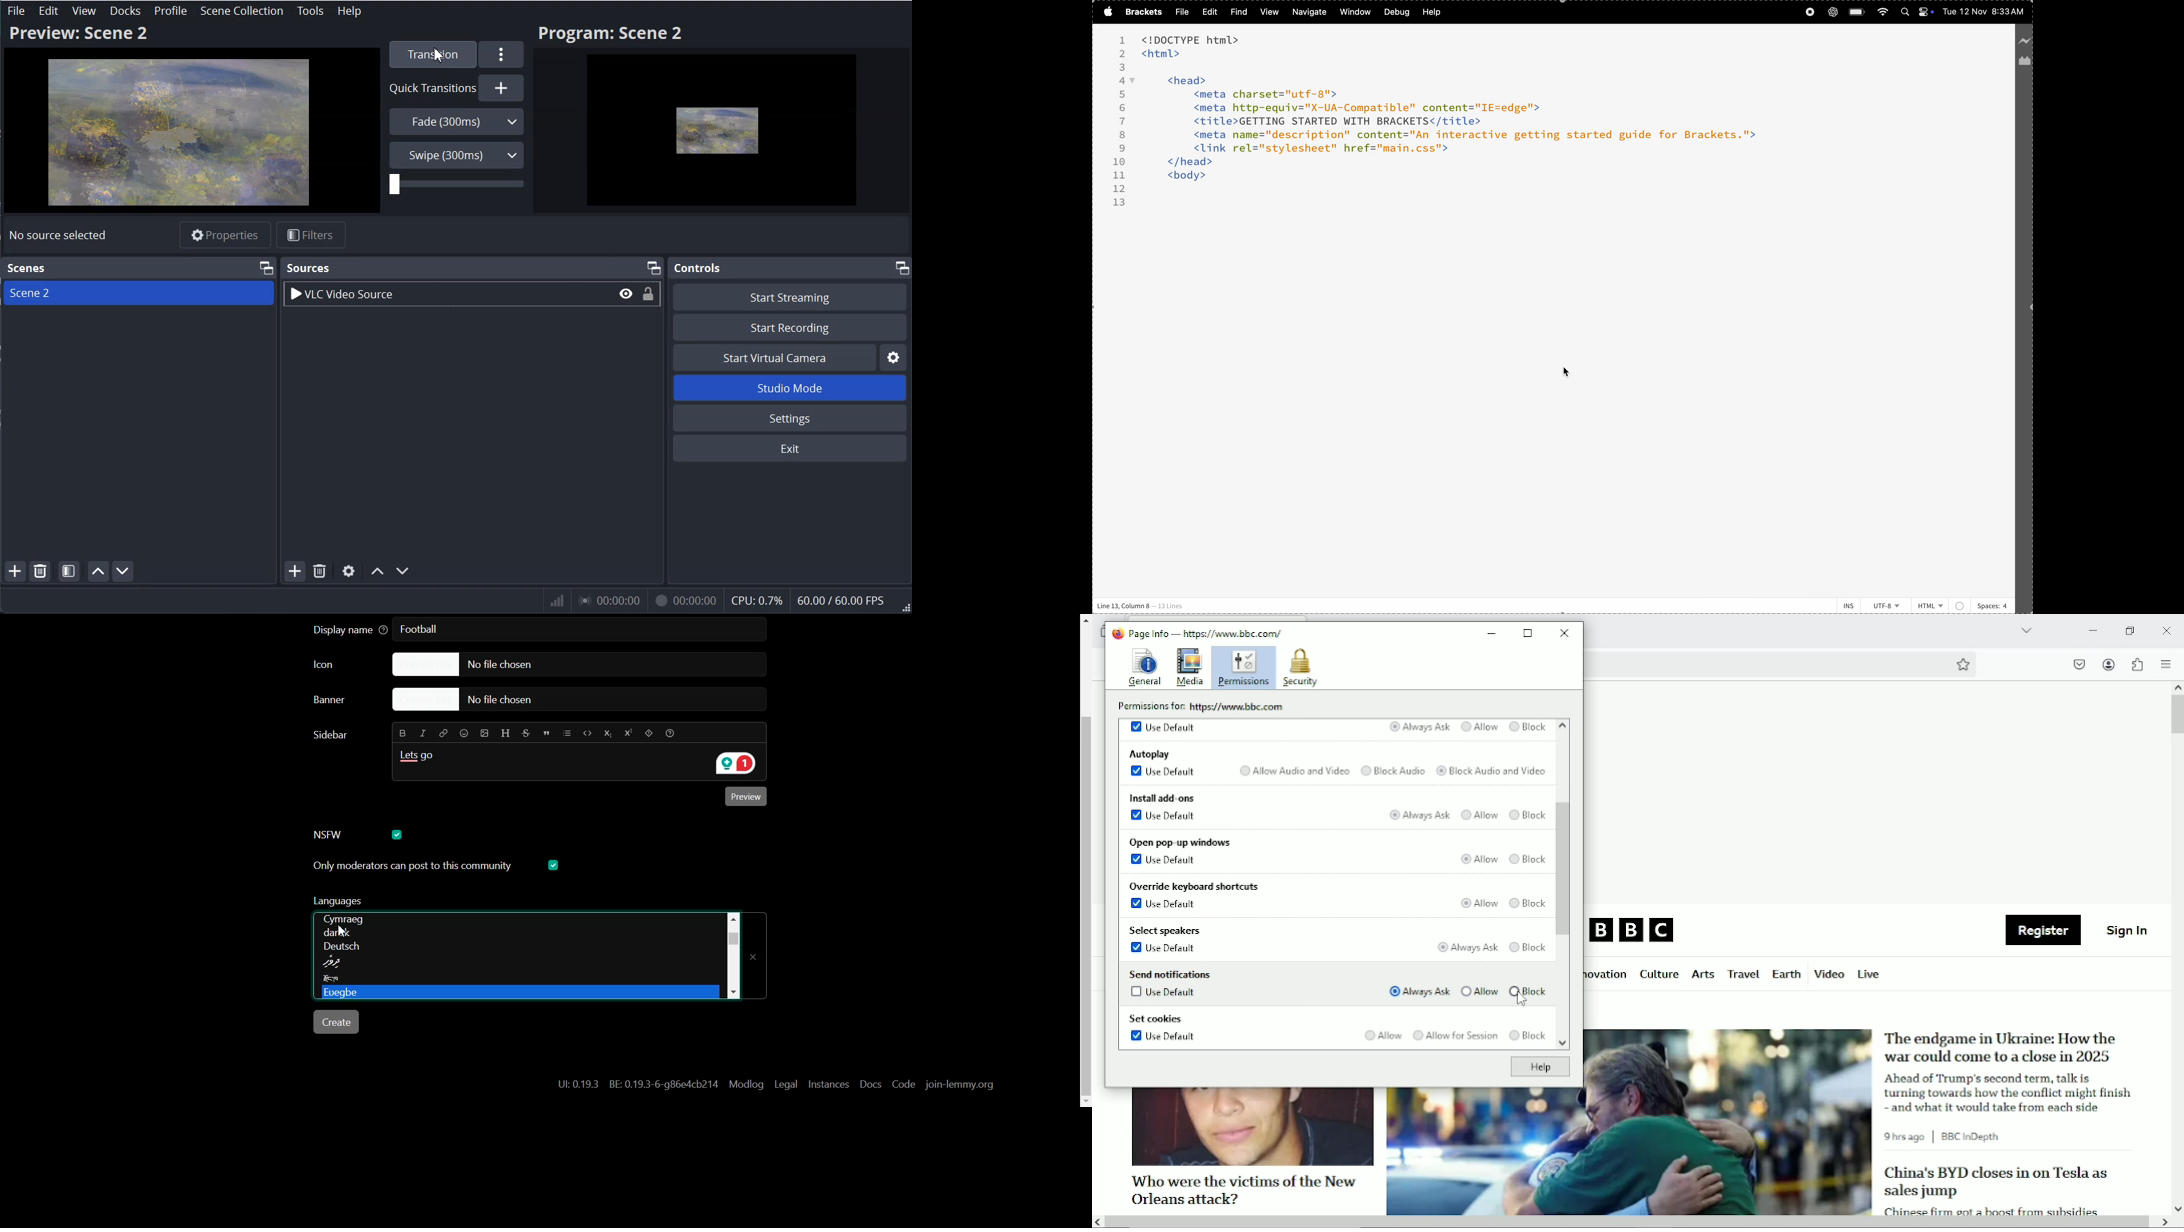 Image resolution: width=2184 pixels, height=1232 pixels. Describe the element at coordinates (432, 54) in the screenshot. I see `Transition` at that location.